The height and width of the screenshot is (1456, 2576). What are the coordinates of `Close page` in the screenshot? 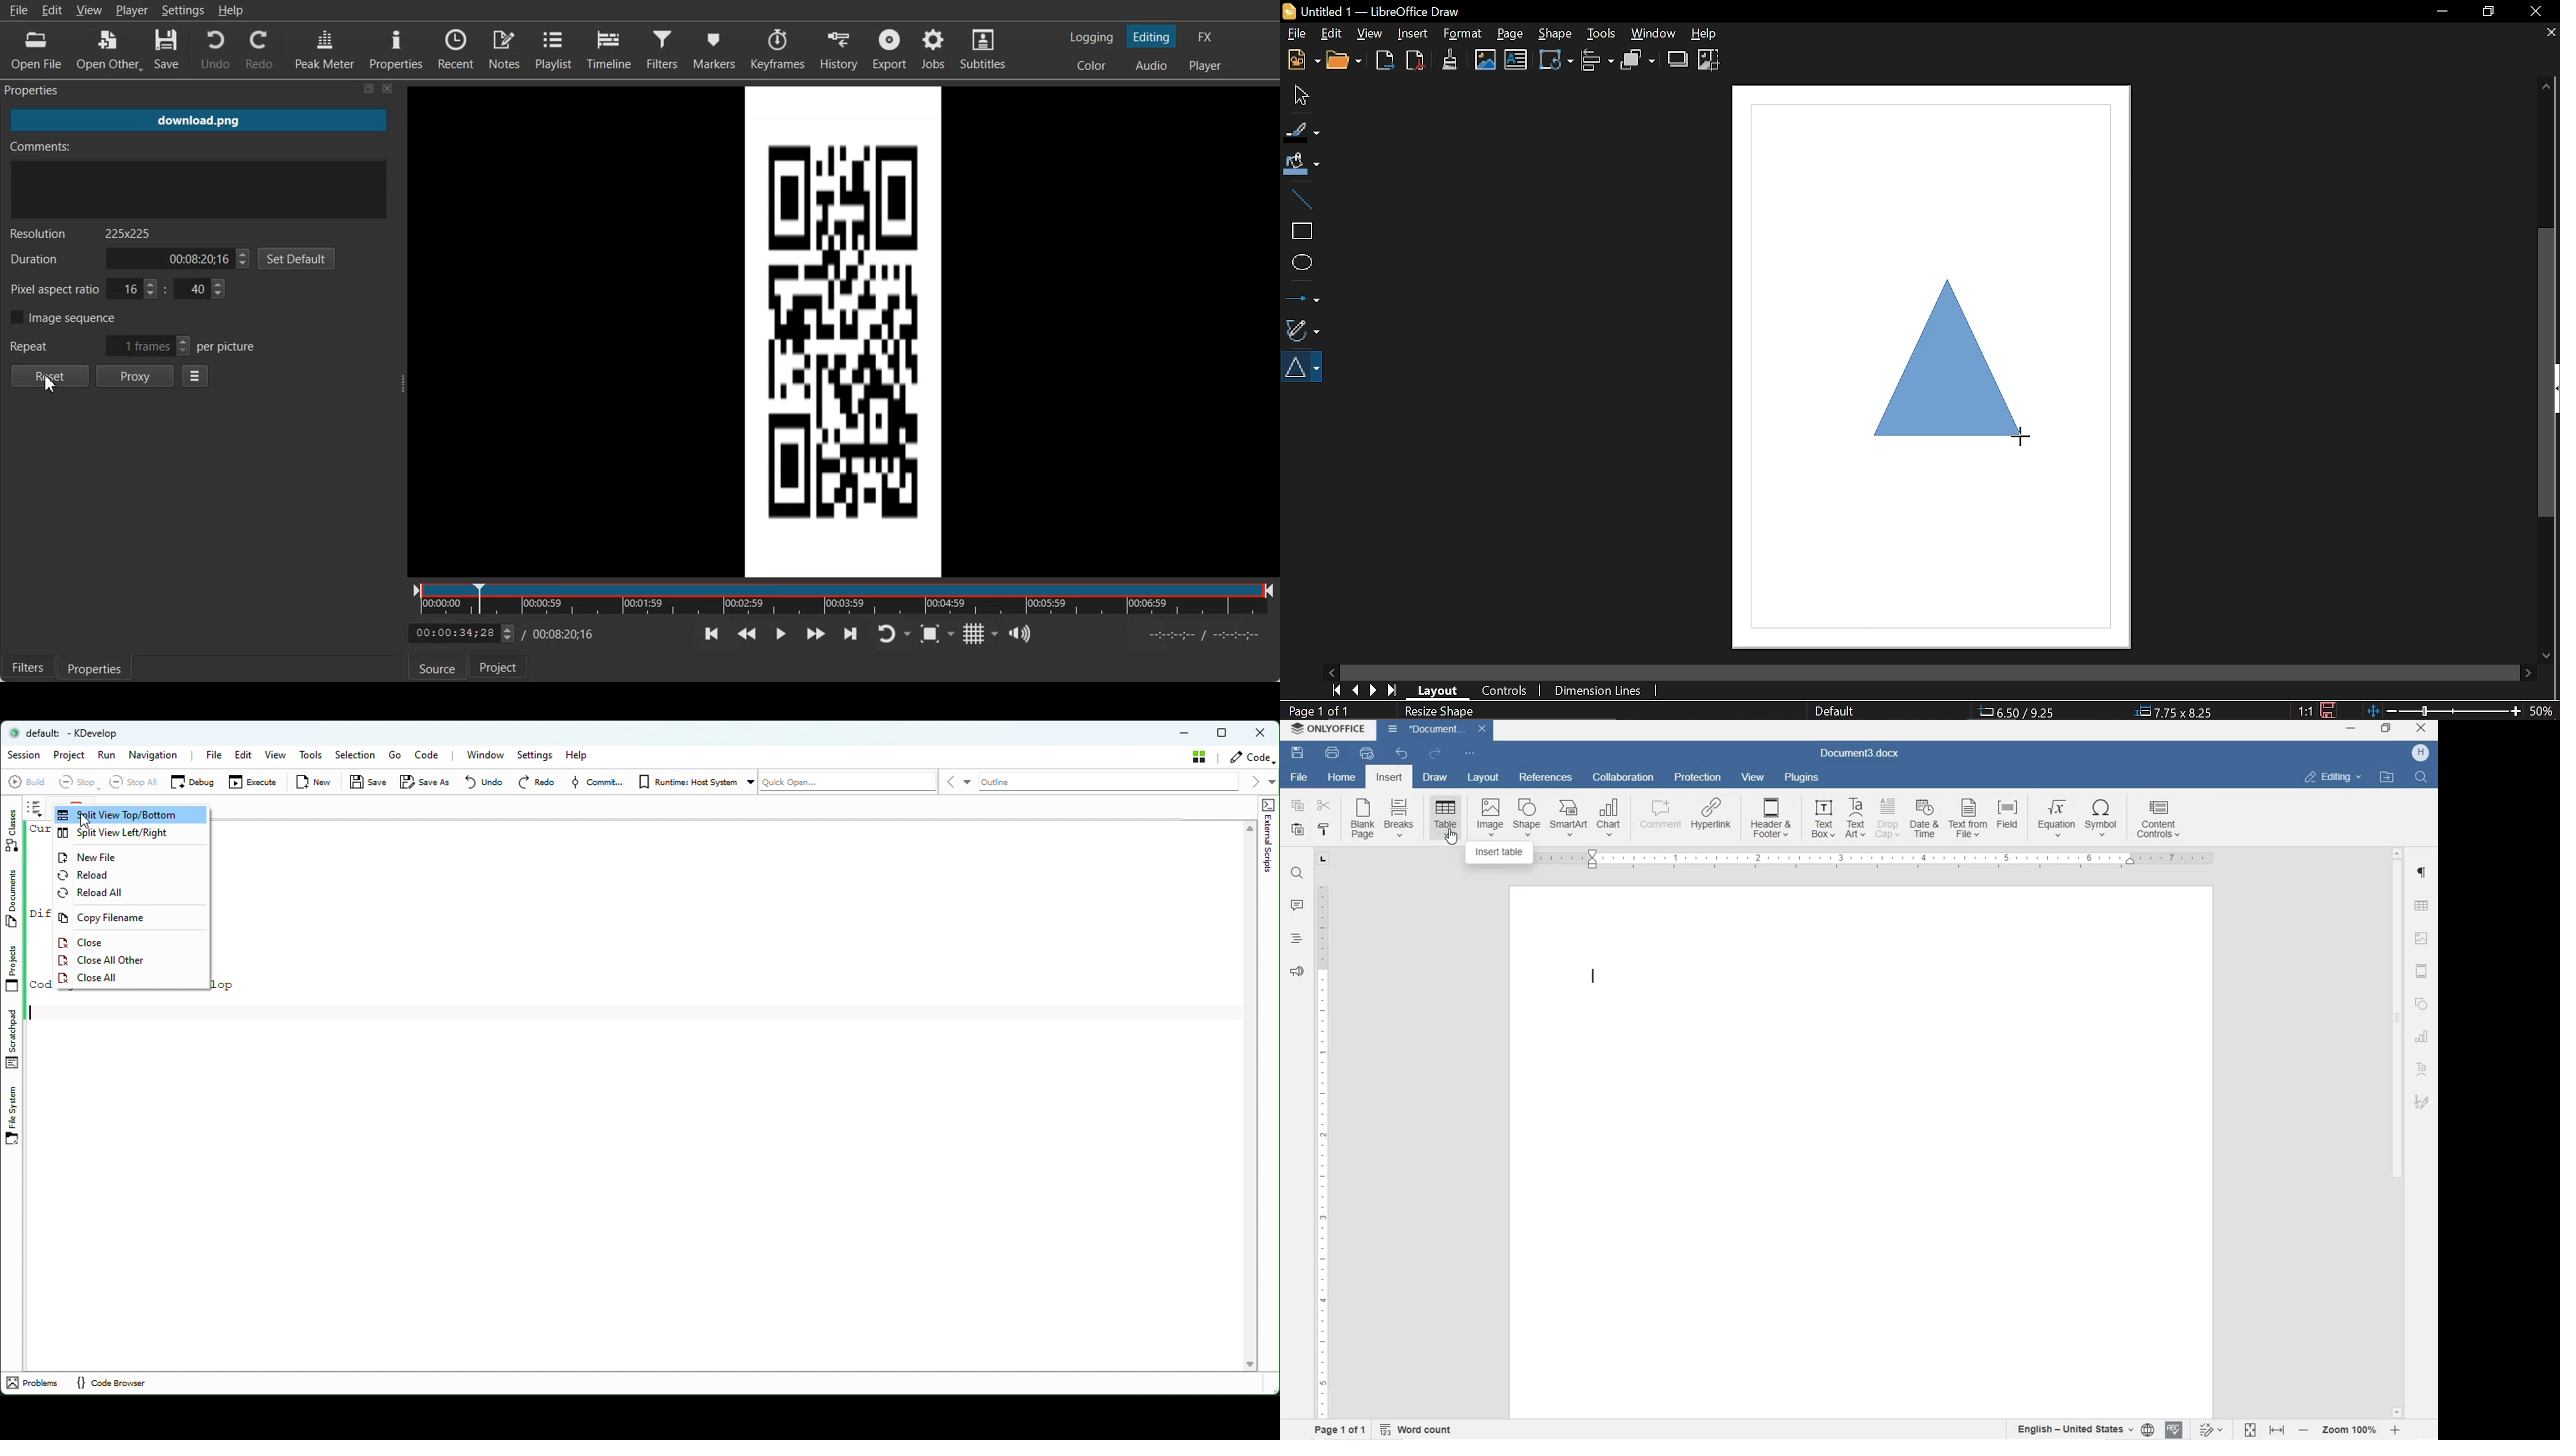 It's located at (2548, 33).